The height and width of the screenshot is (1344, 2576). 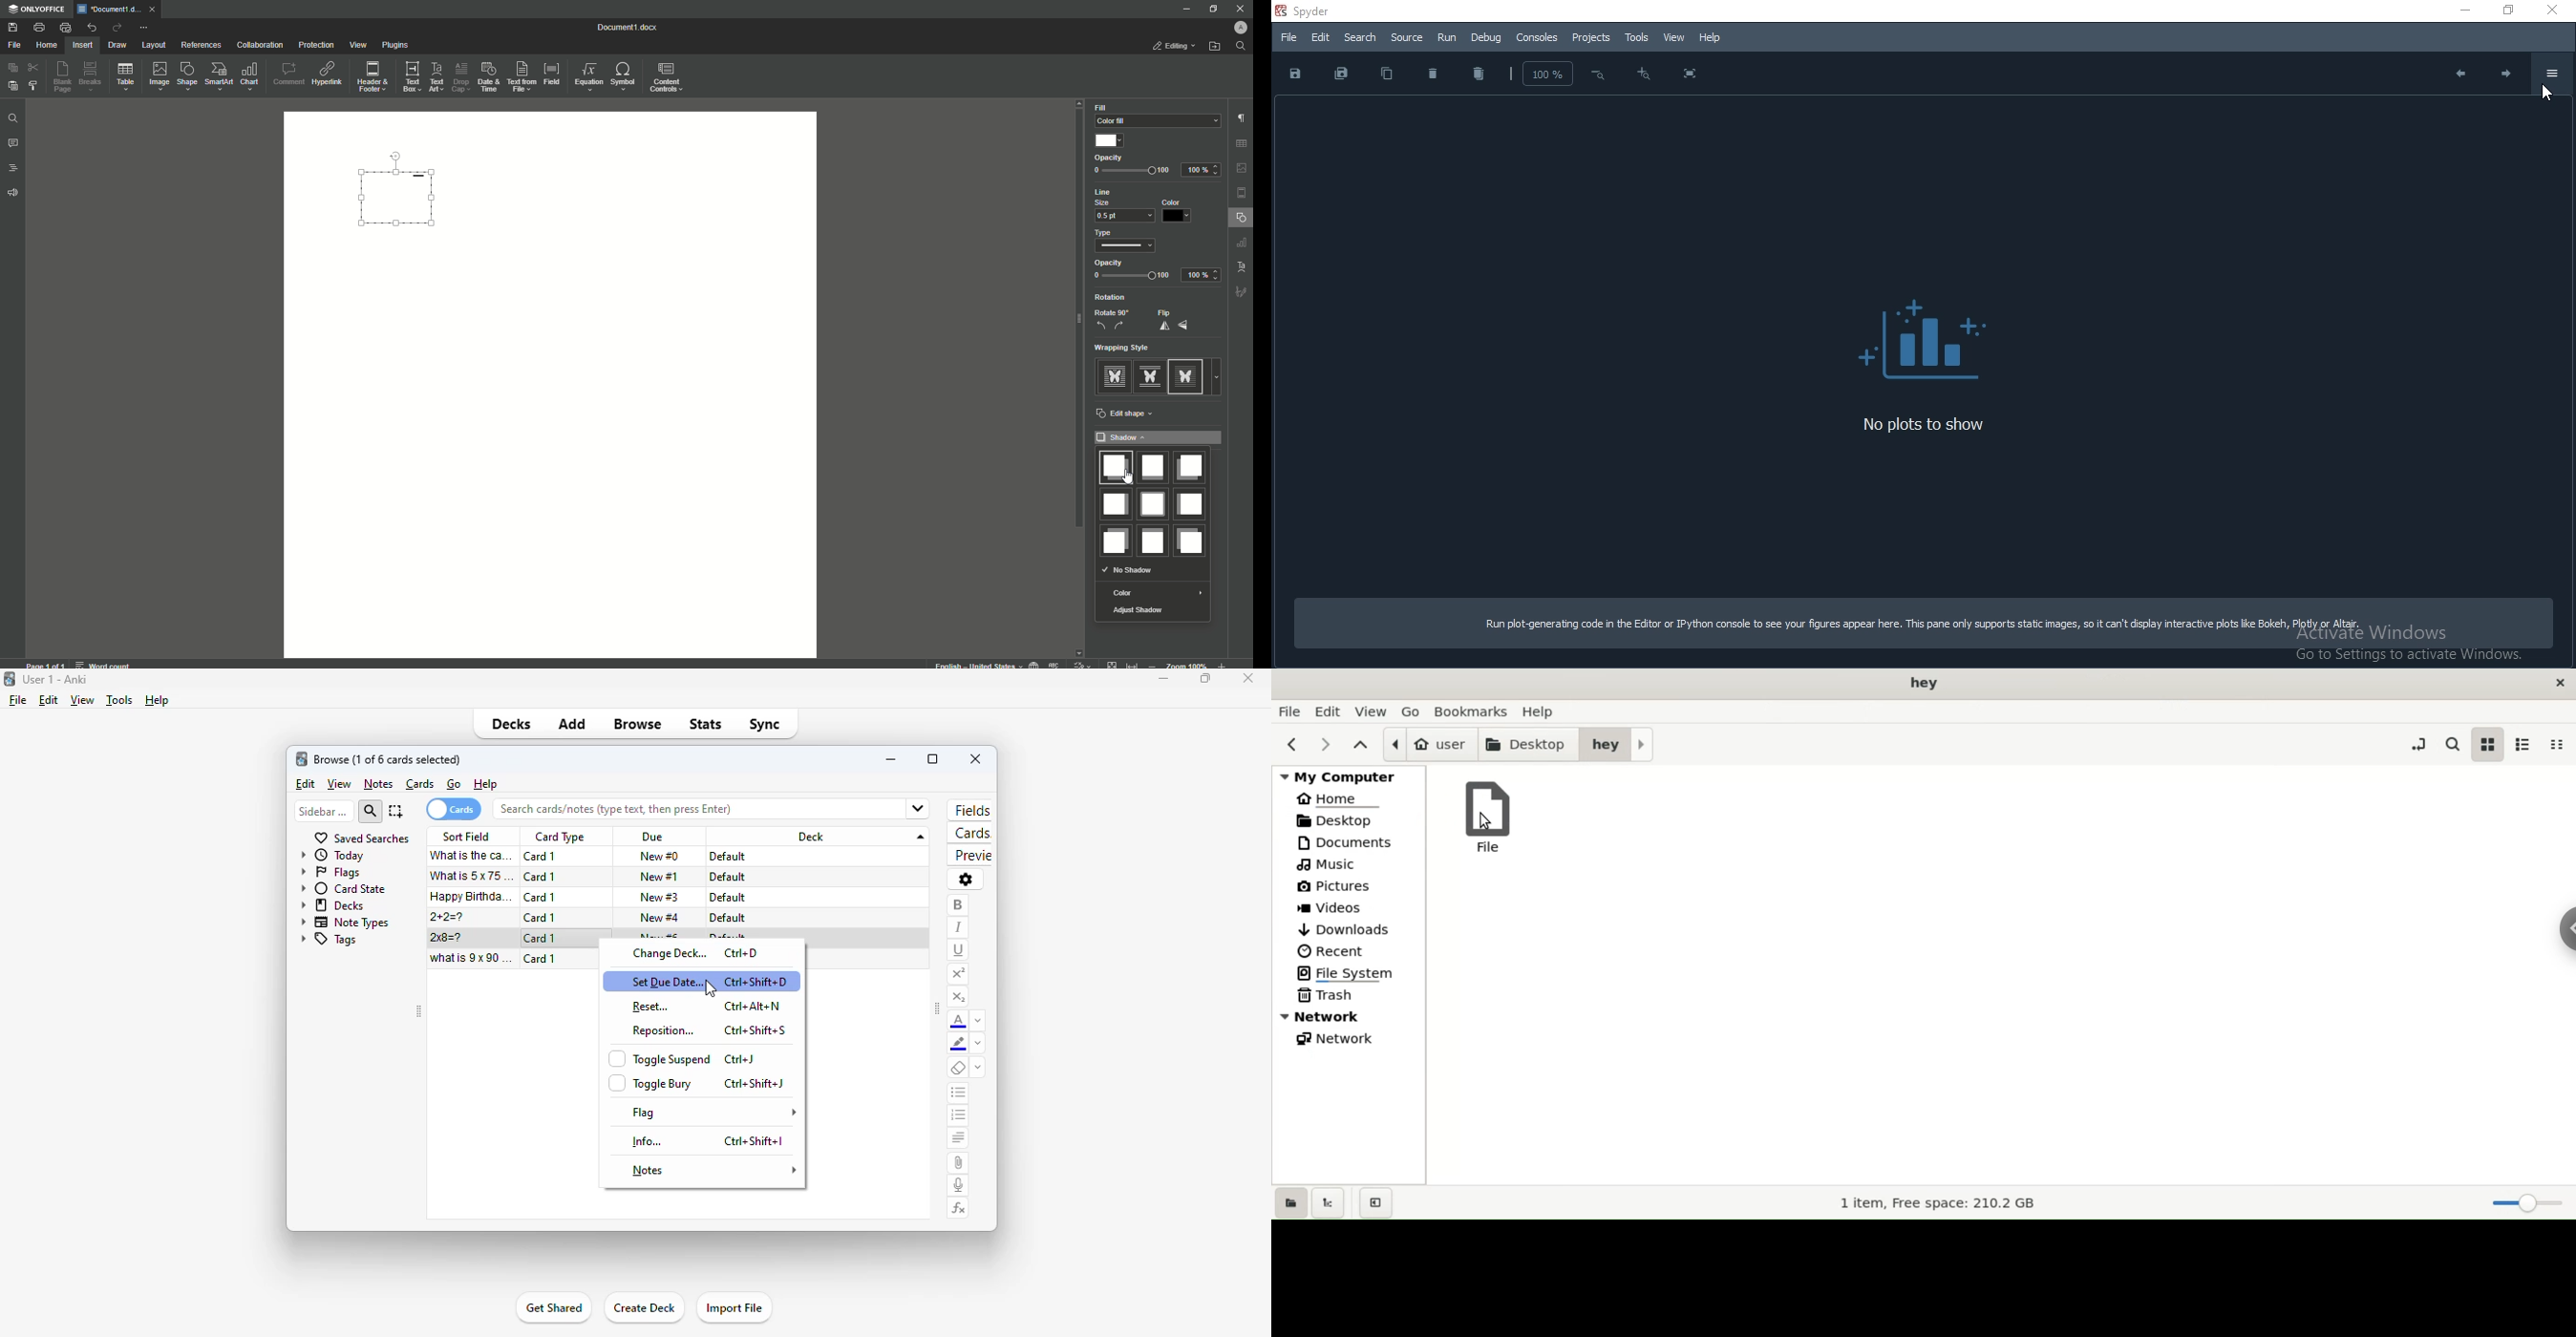 What do you see at coordinates (1110, 262) in the screenshot?
I see `Opacity` at bounding box center [1110, 262].